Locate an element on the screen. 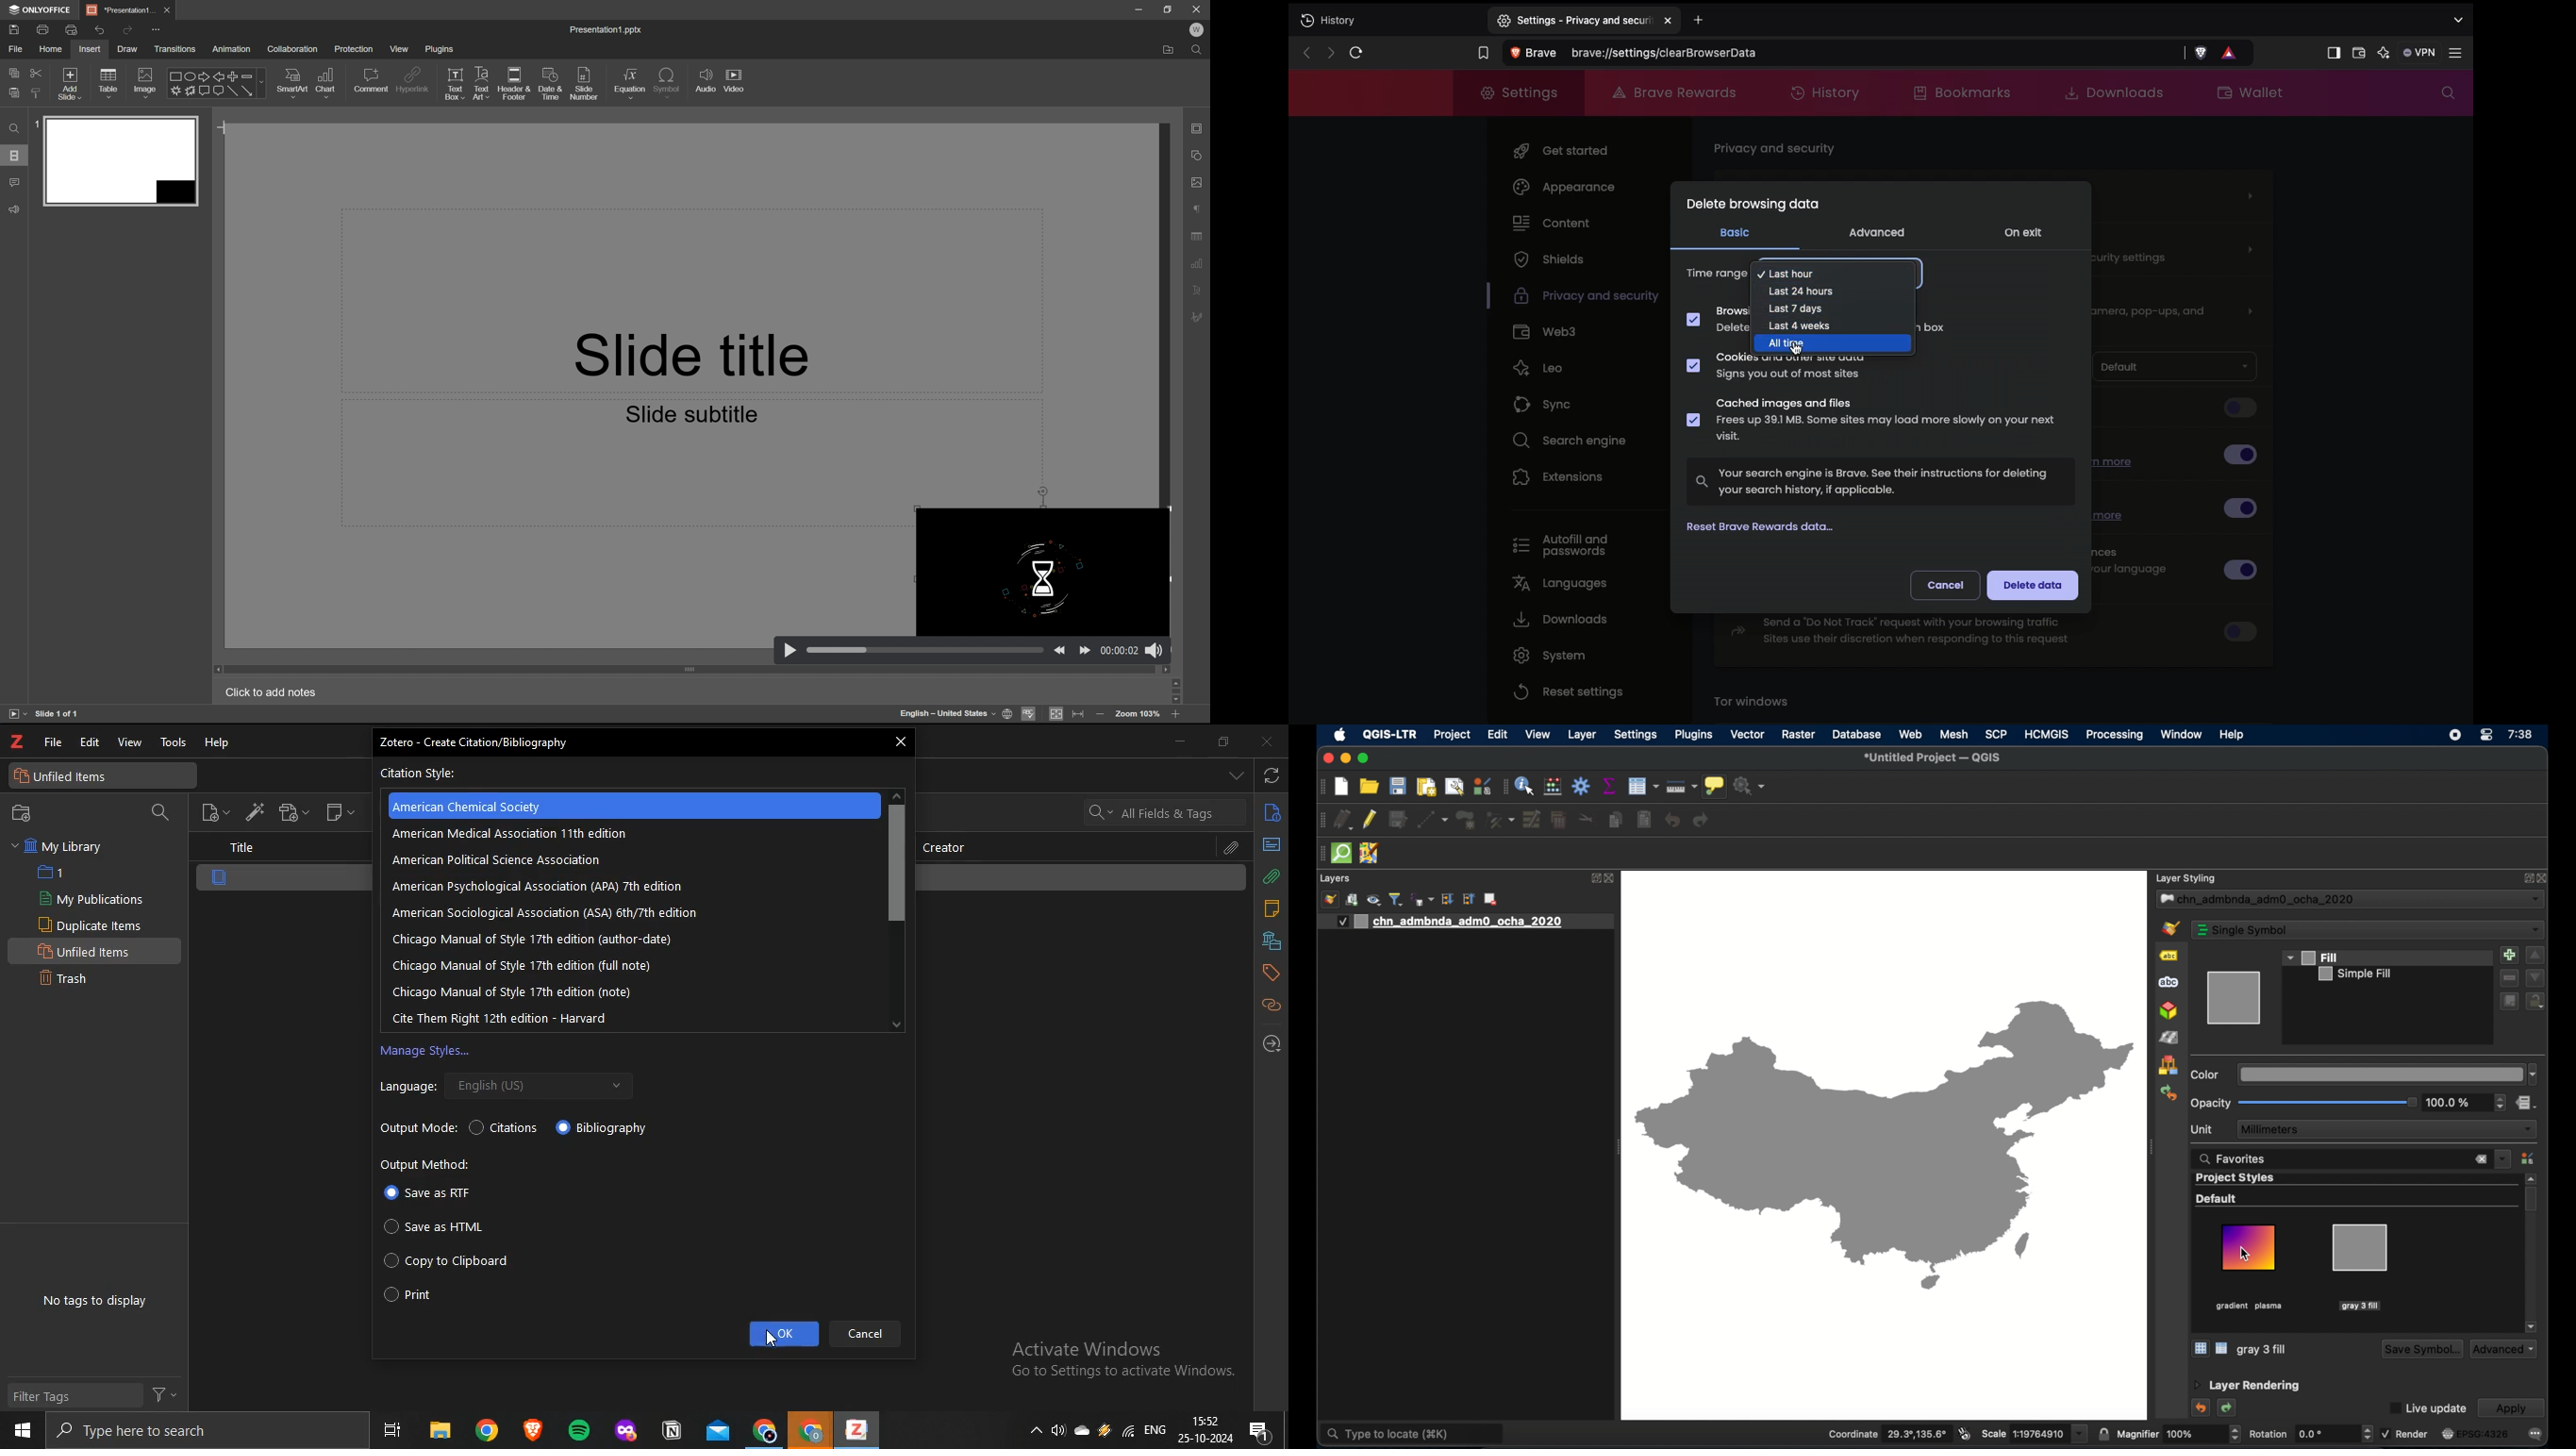 This screenshot has height=1456, width=2576. No tags to display is located at coordinates (96, 1302).